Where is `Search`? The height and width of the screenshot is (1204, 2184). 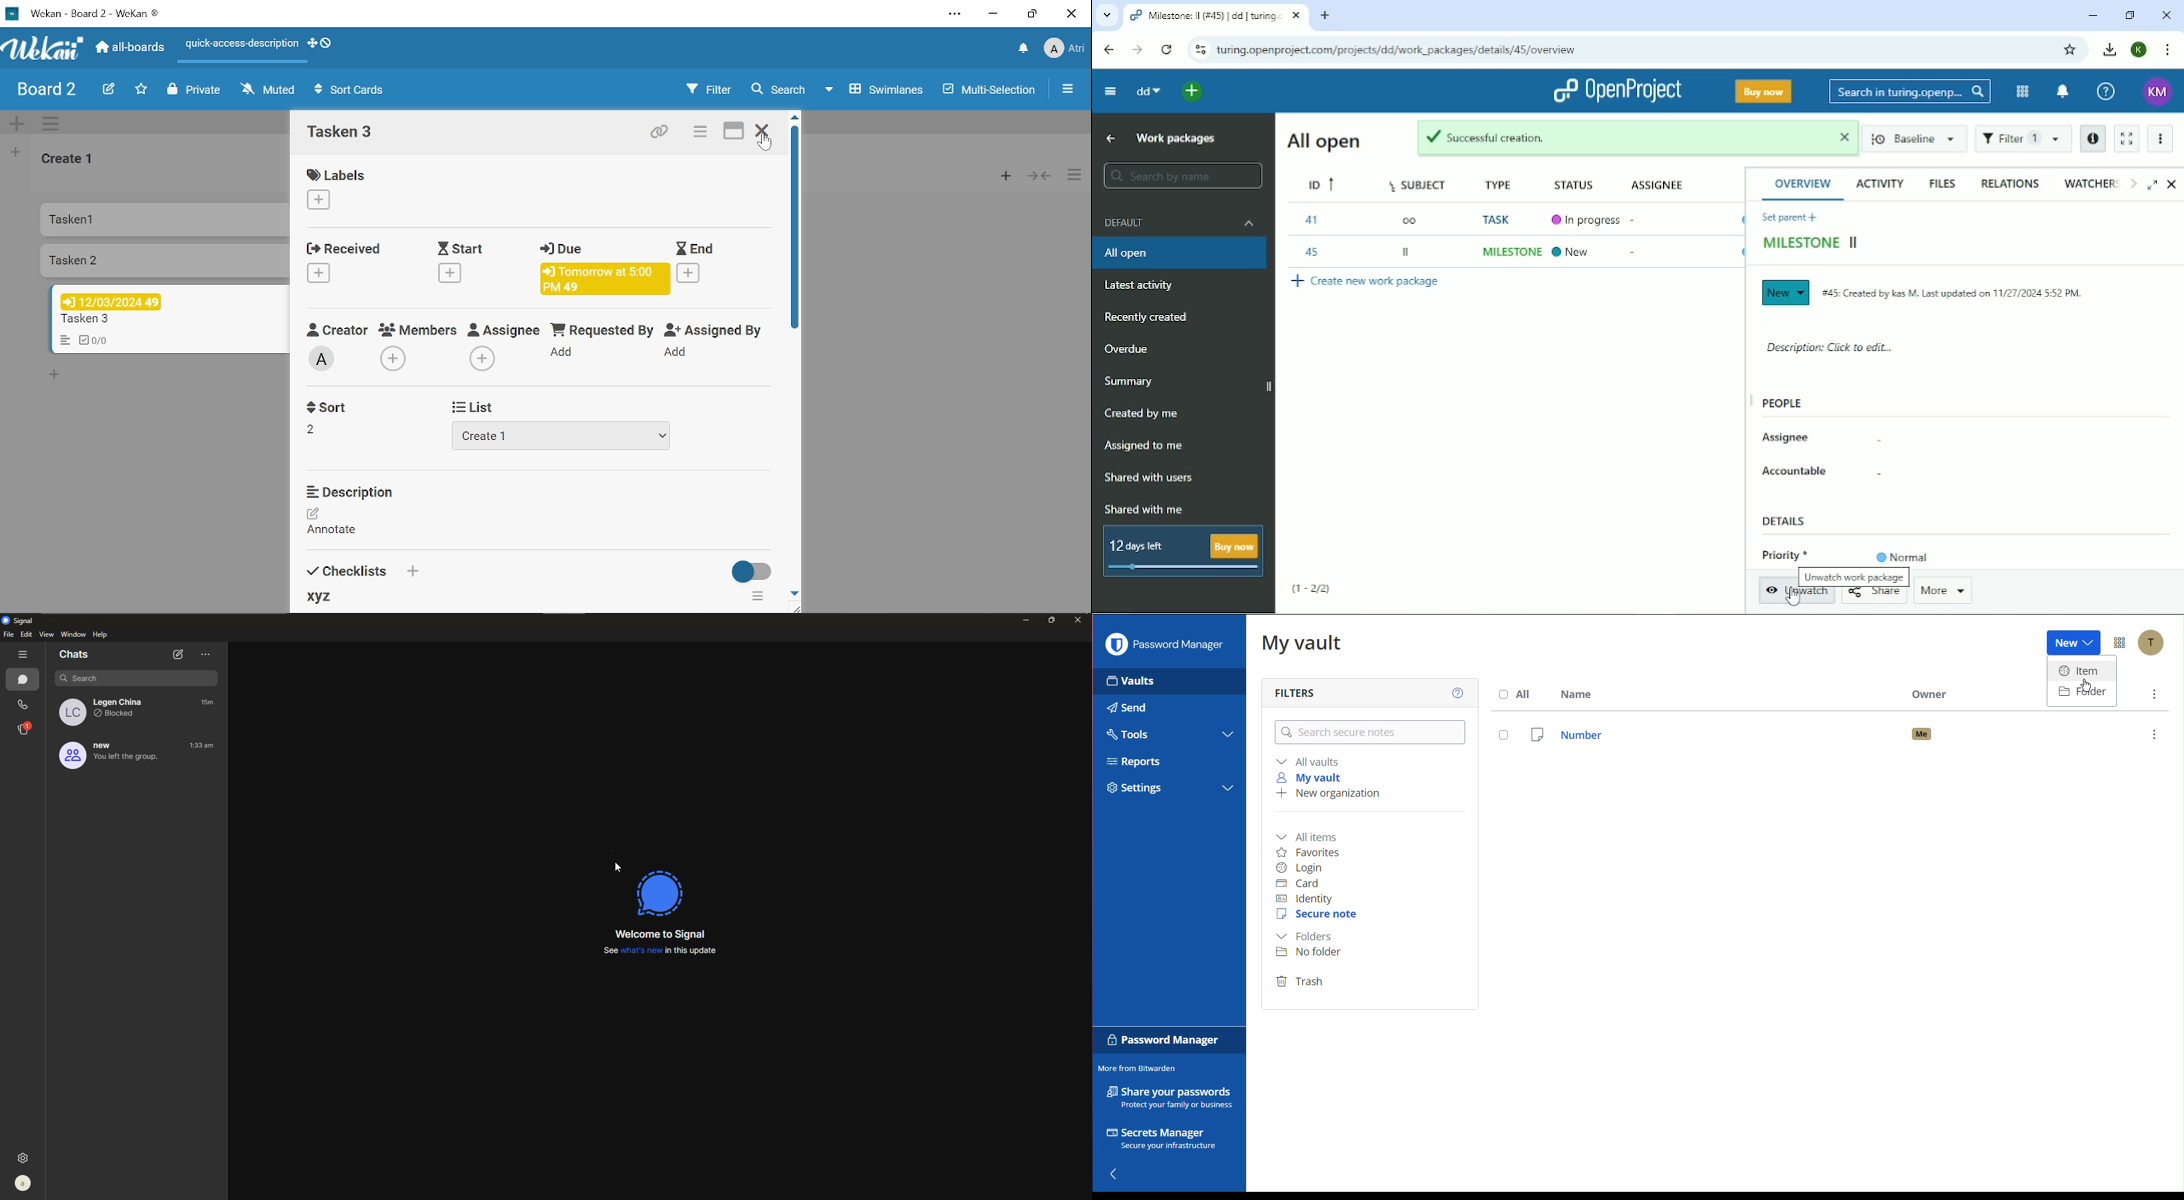 Search is located at coordinates (789, 88).